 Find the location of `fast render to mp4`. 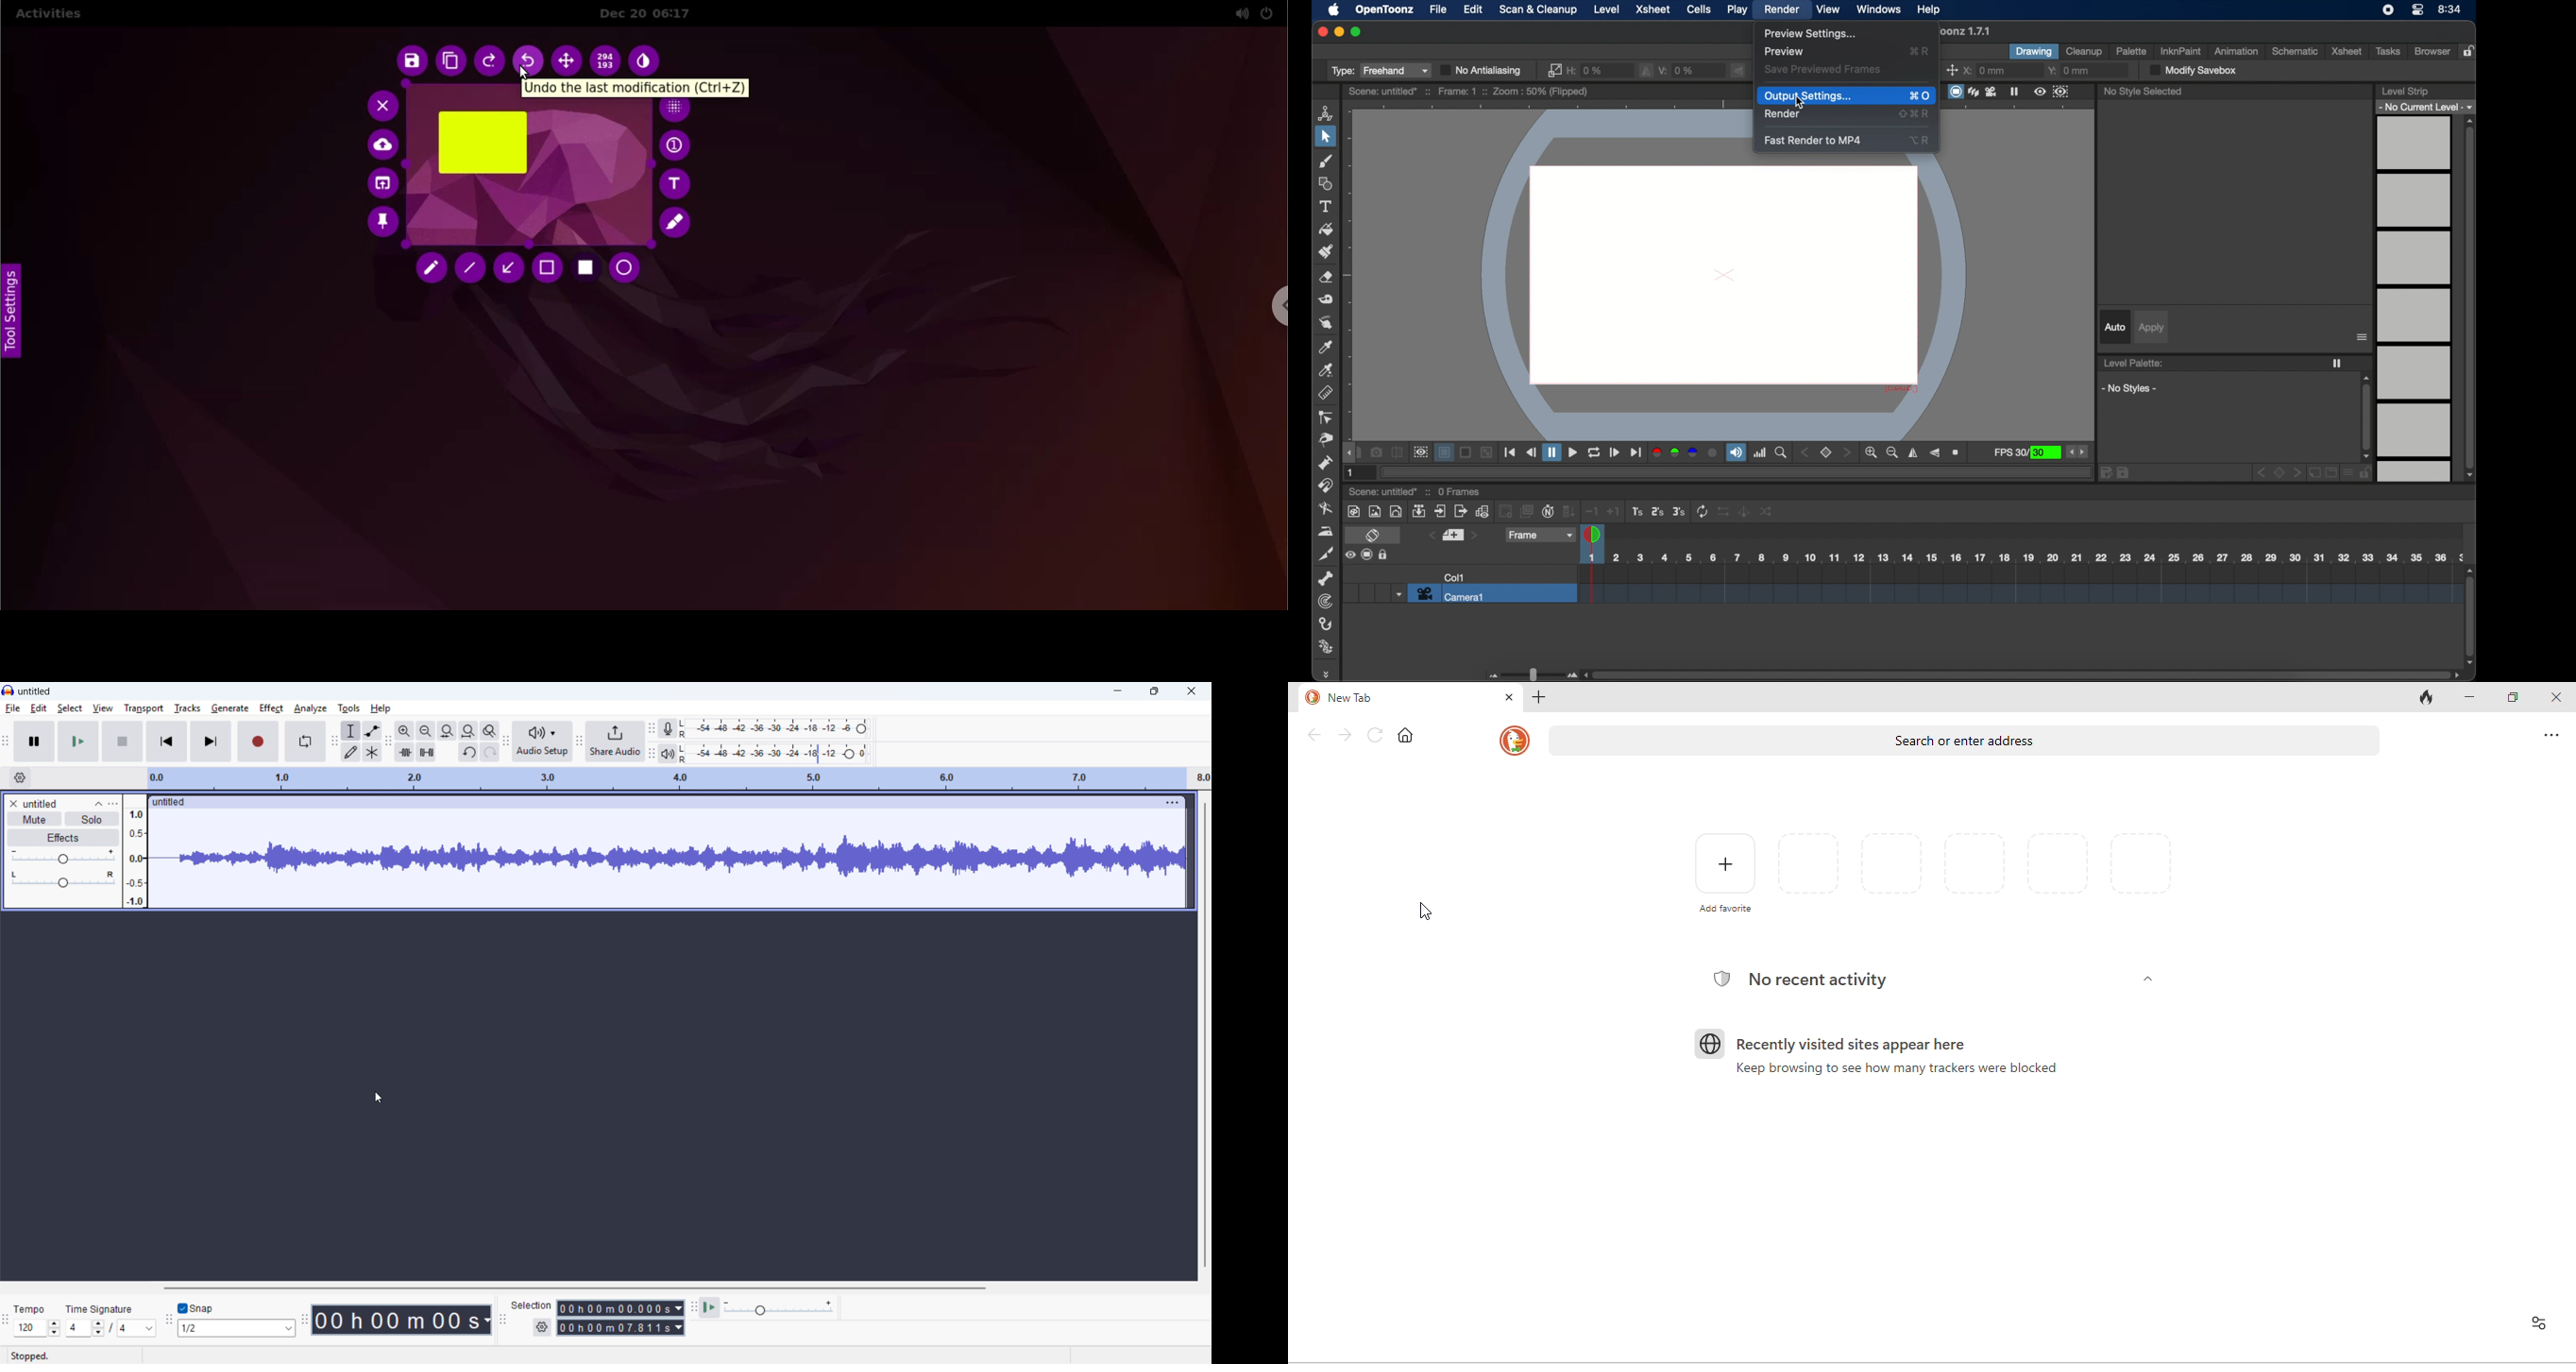

fast render to mp4 is located at coordinates (1815, 141).